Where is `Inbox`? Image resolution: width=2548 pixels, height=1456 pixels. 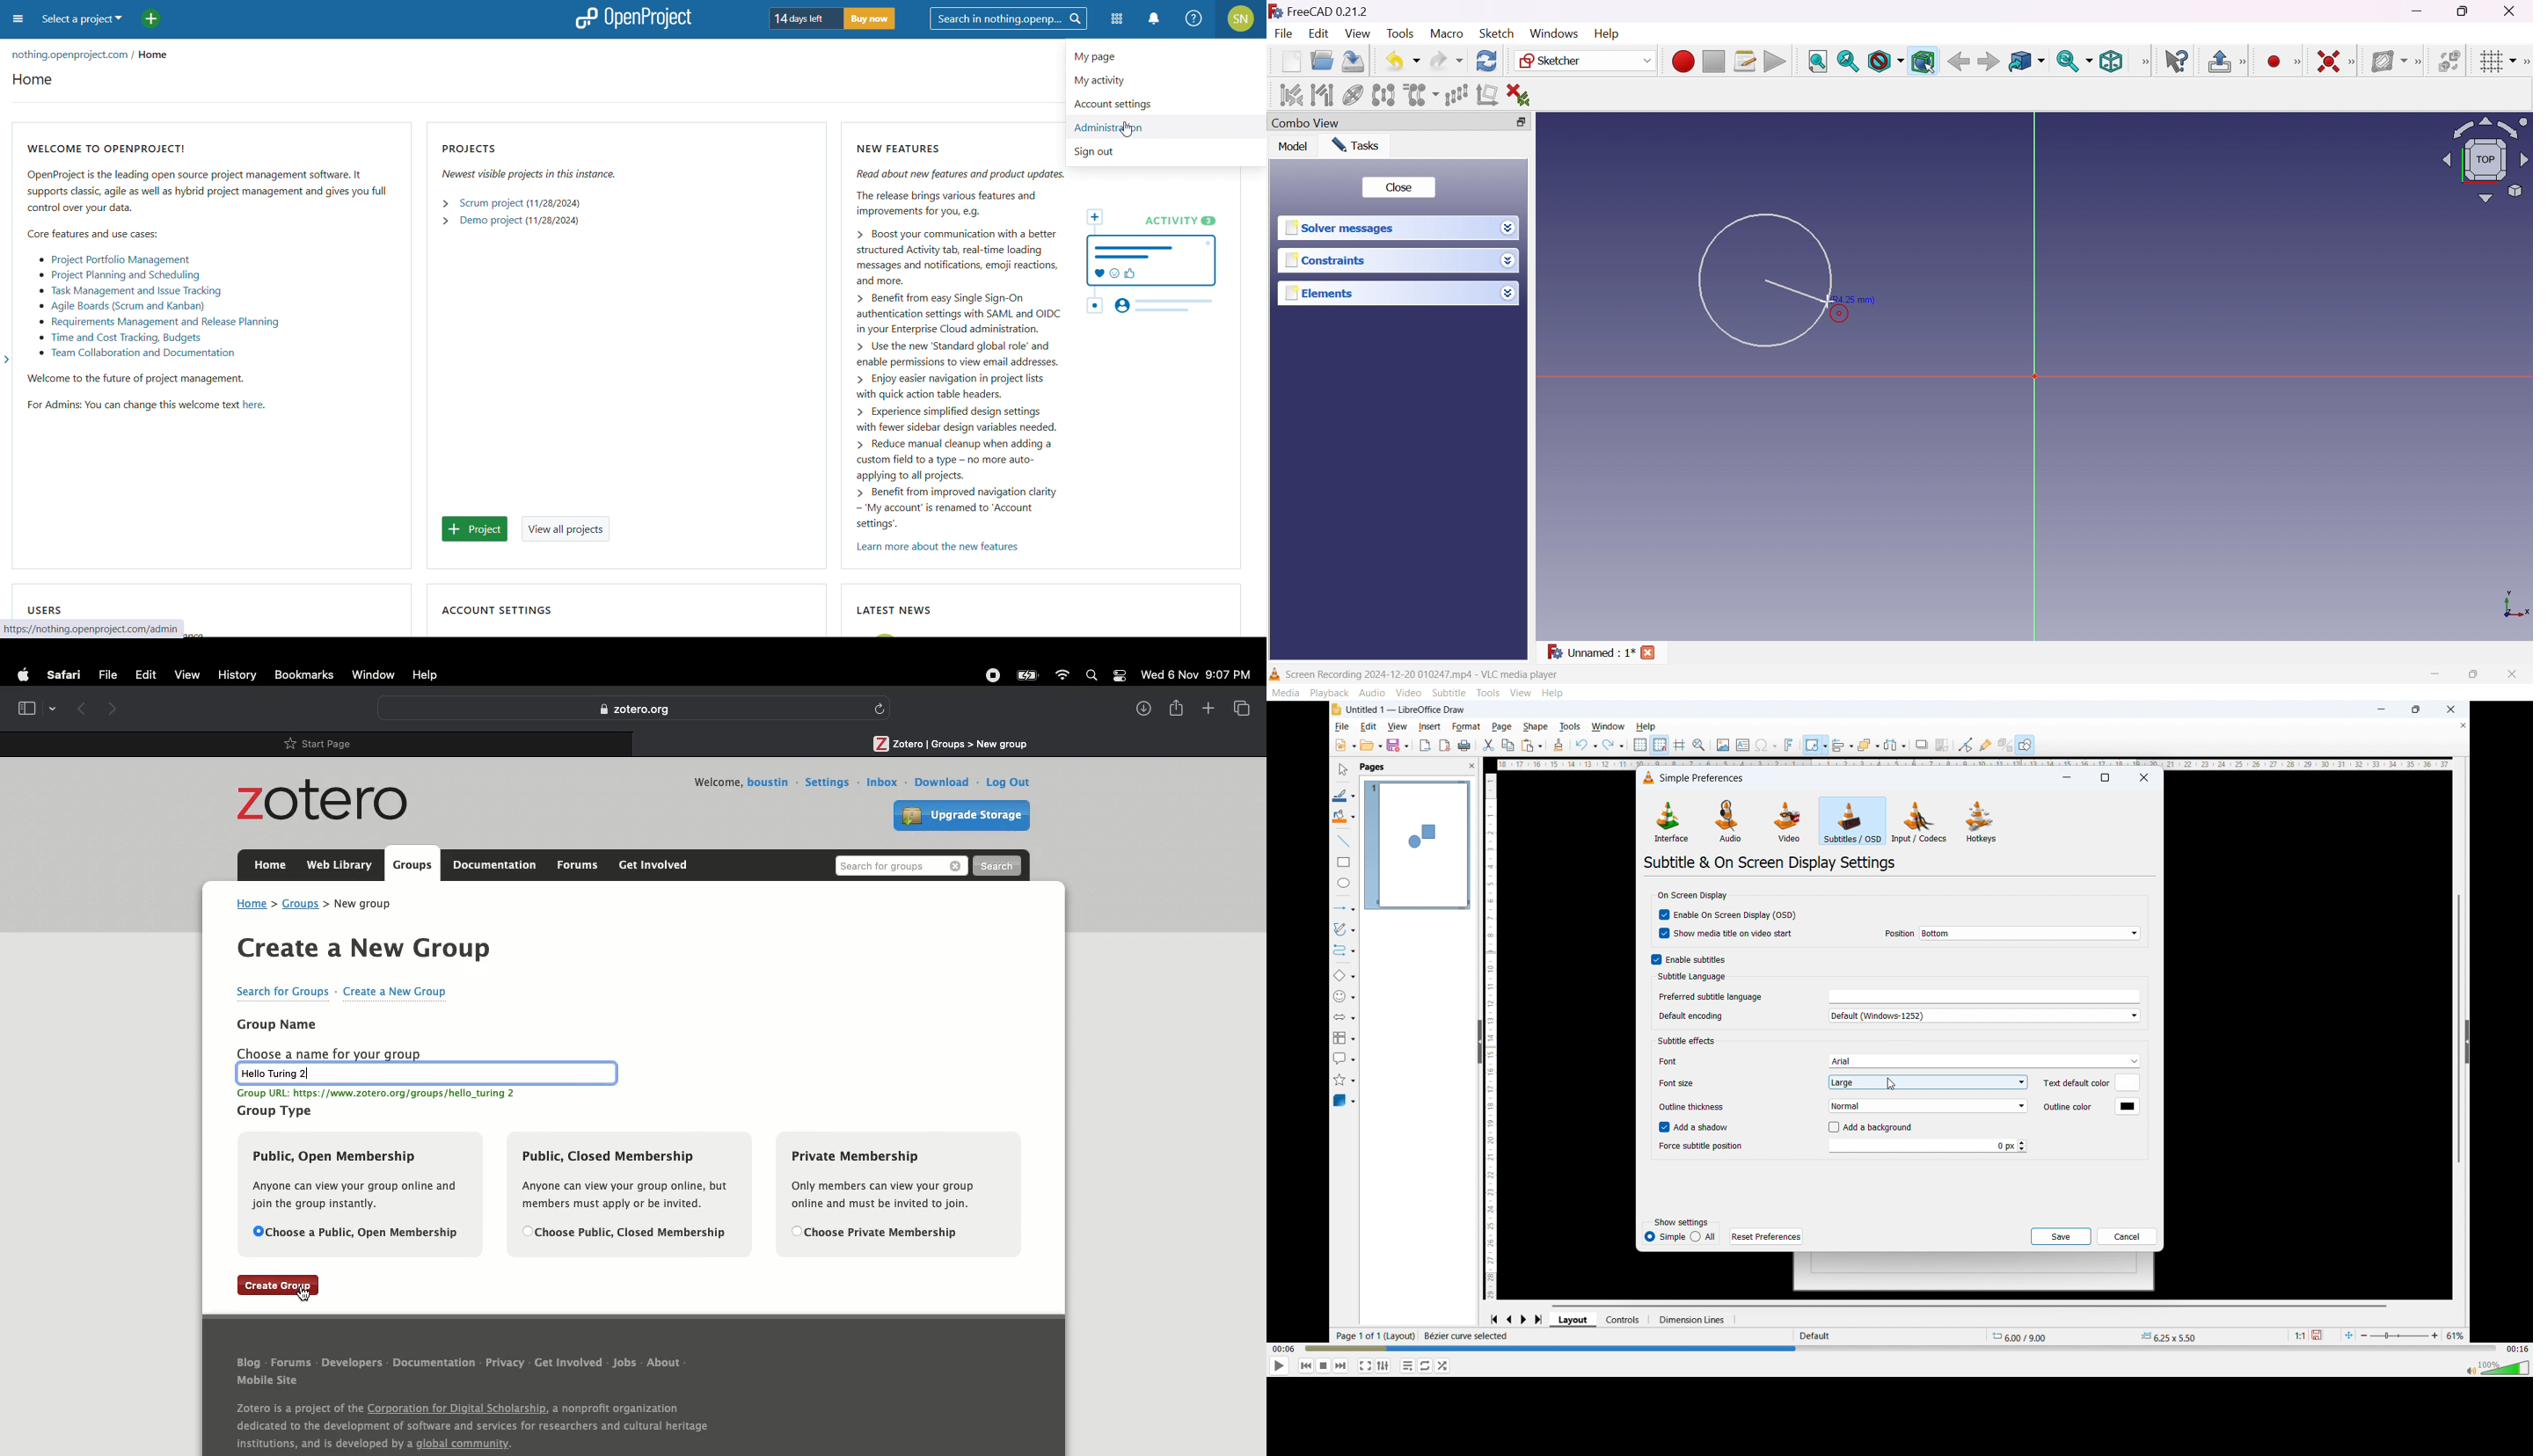 Inbox is located at coordinates (882, 781).